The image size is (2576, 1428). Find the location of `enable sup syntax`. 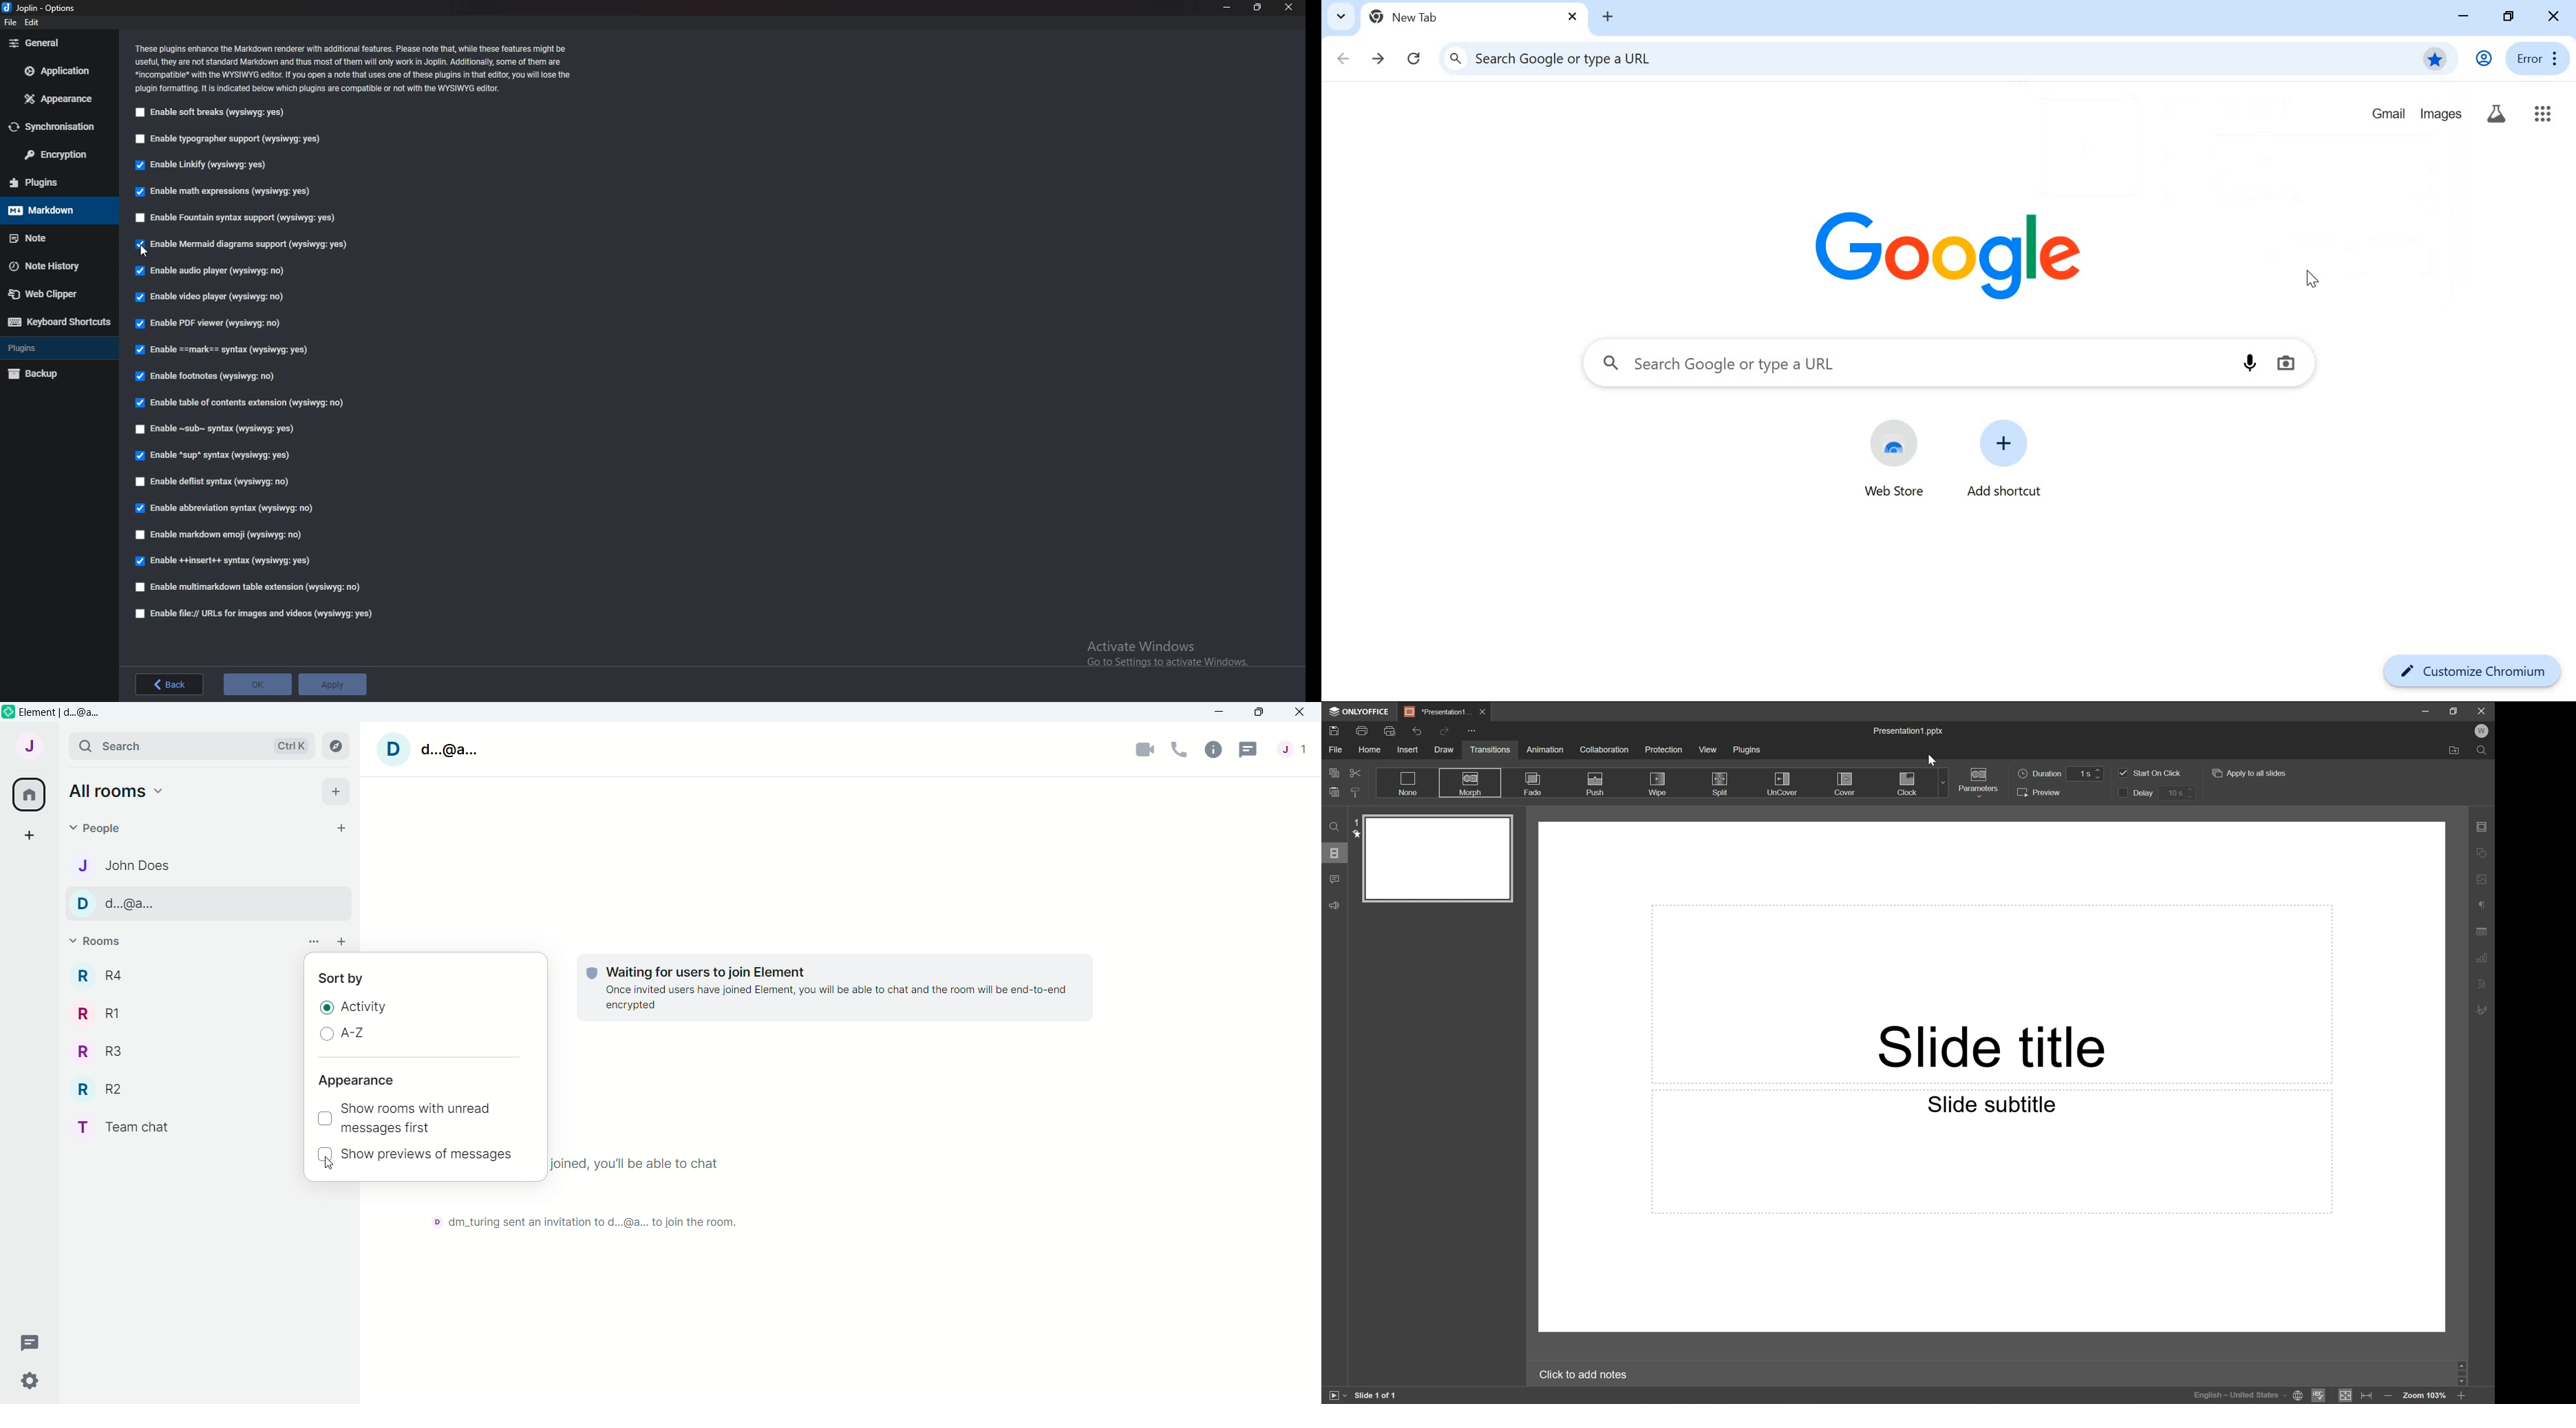

enable sup syntax is located at coordinates (213, 455).